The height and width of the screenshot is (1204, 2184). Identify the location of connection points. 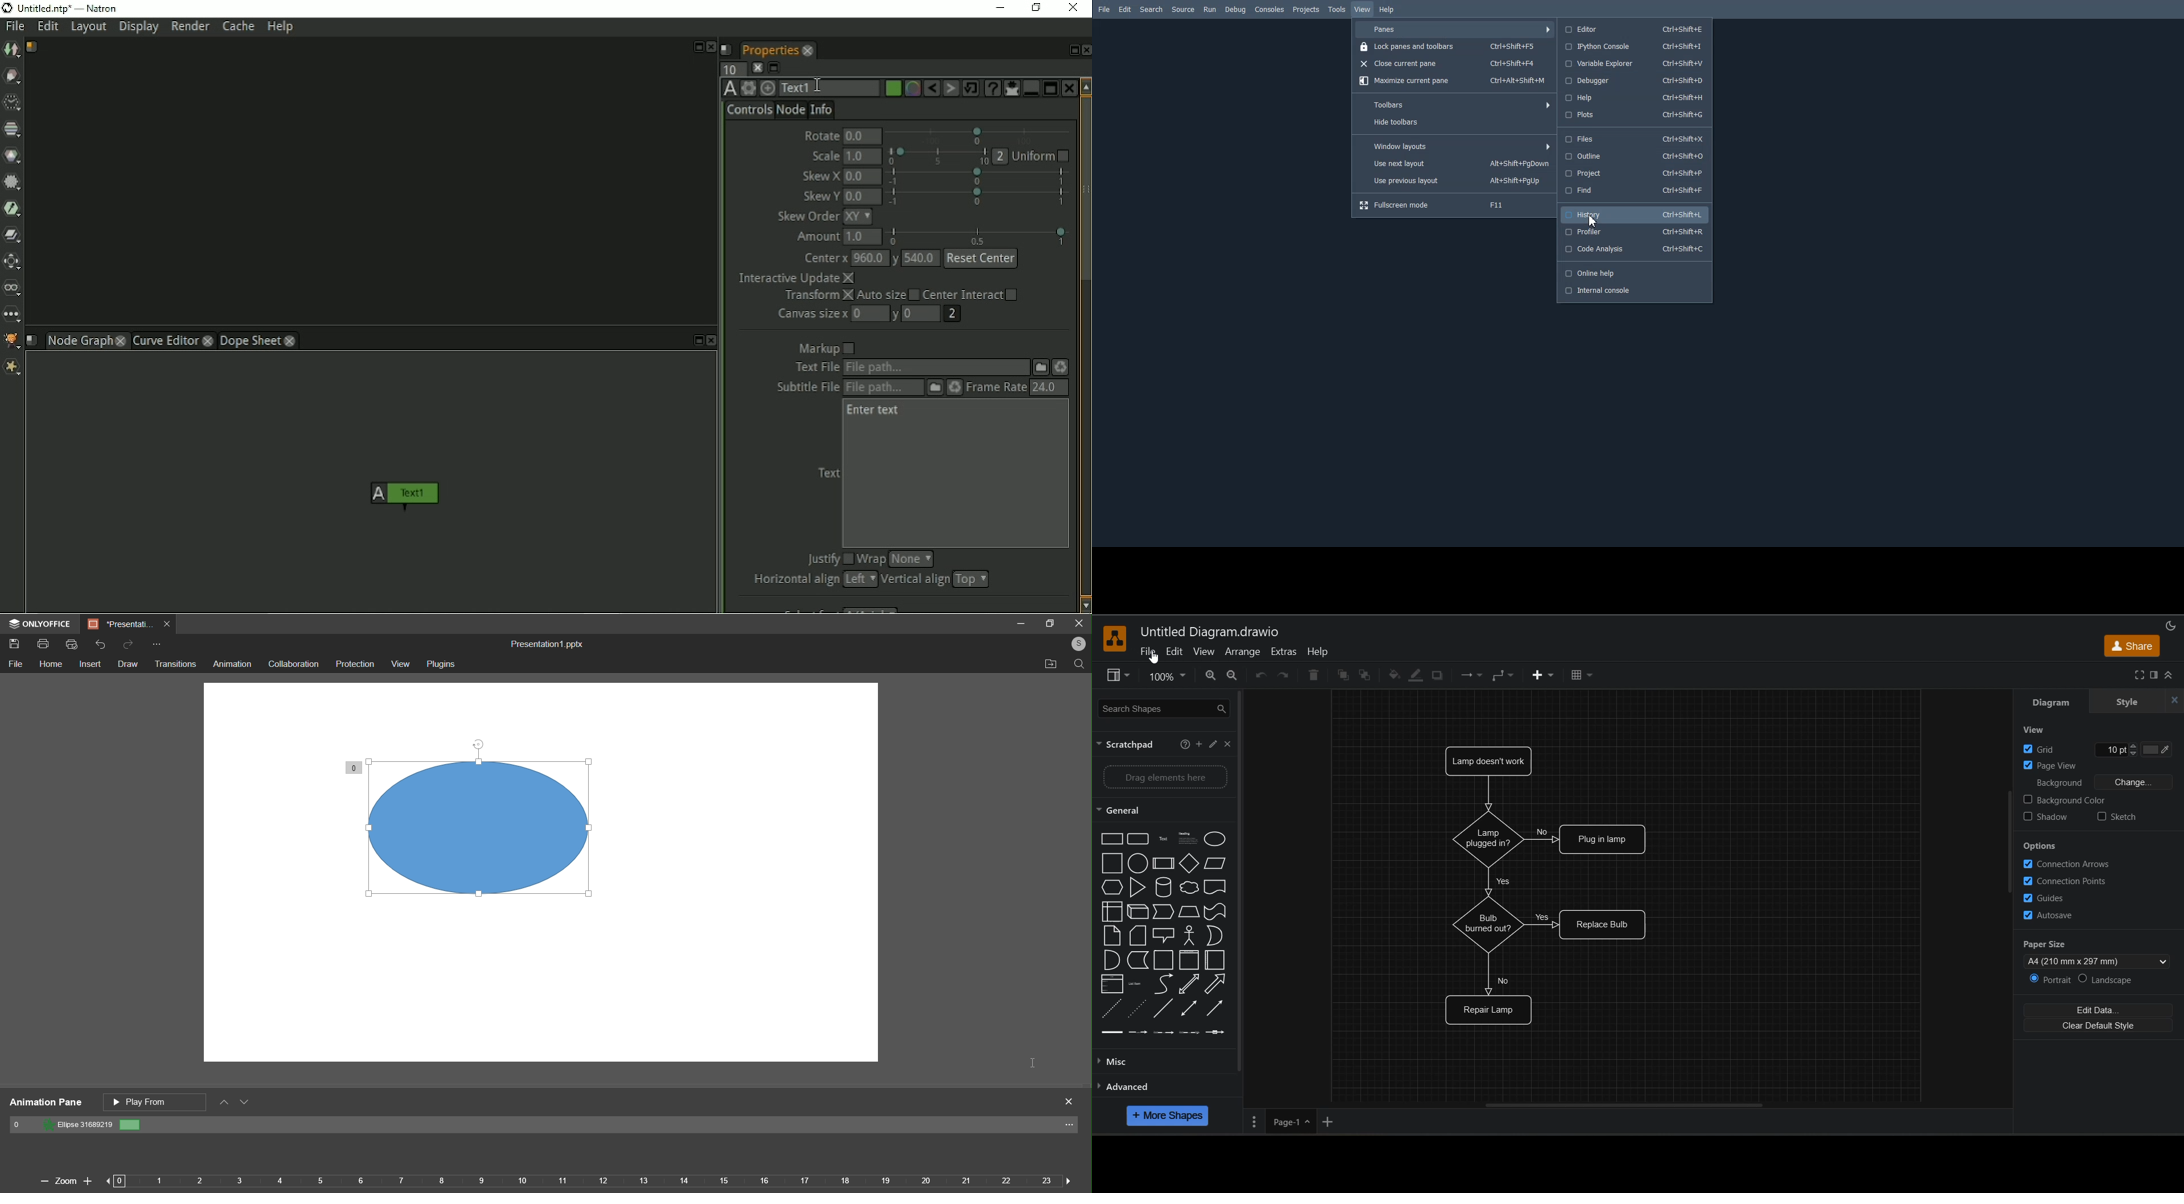
(2067, 881).